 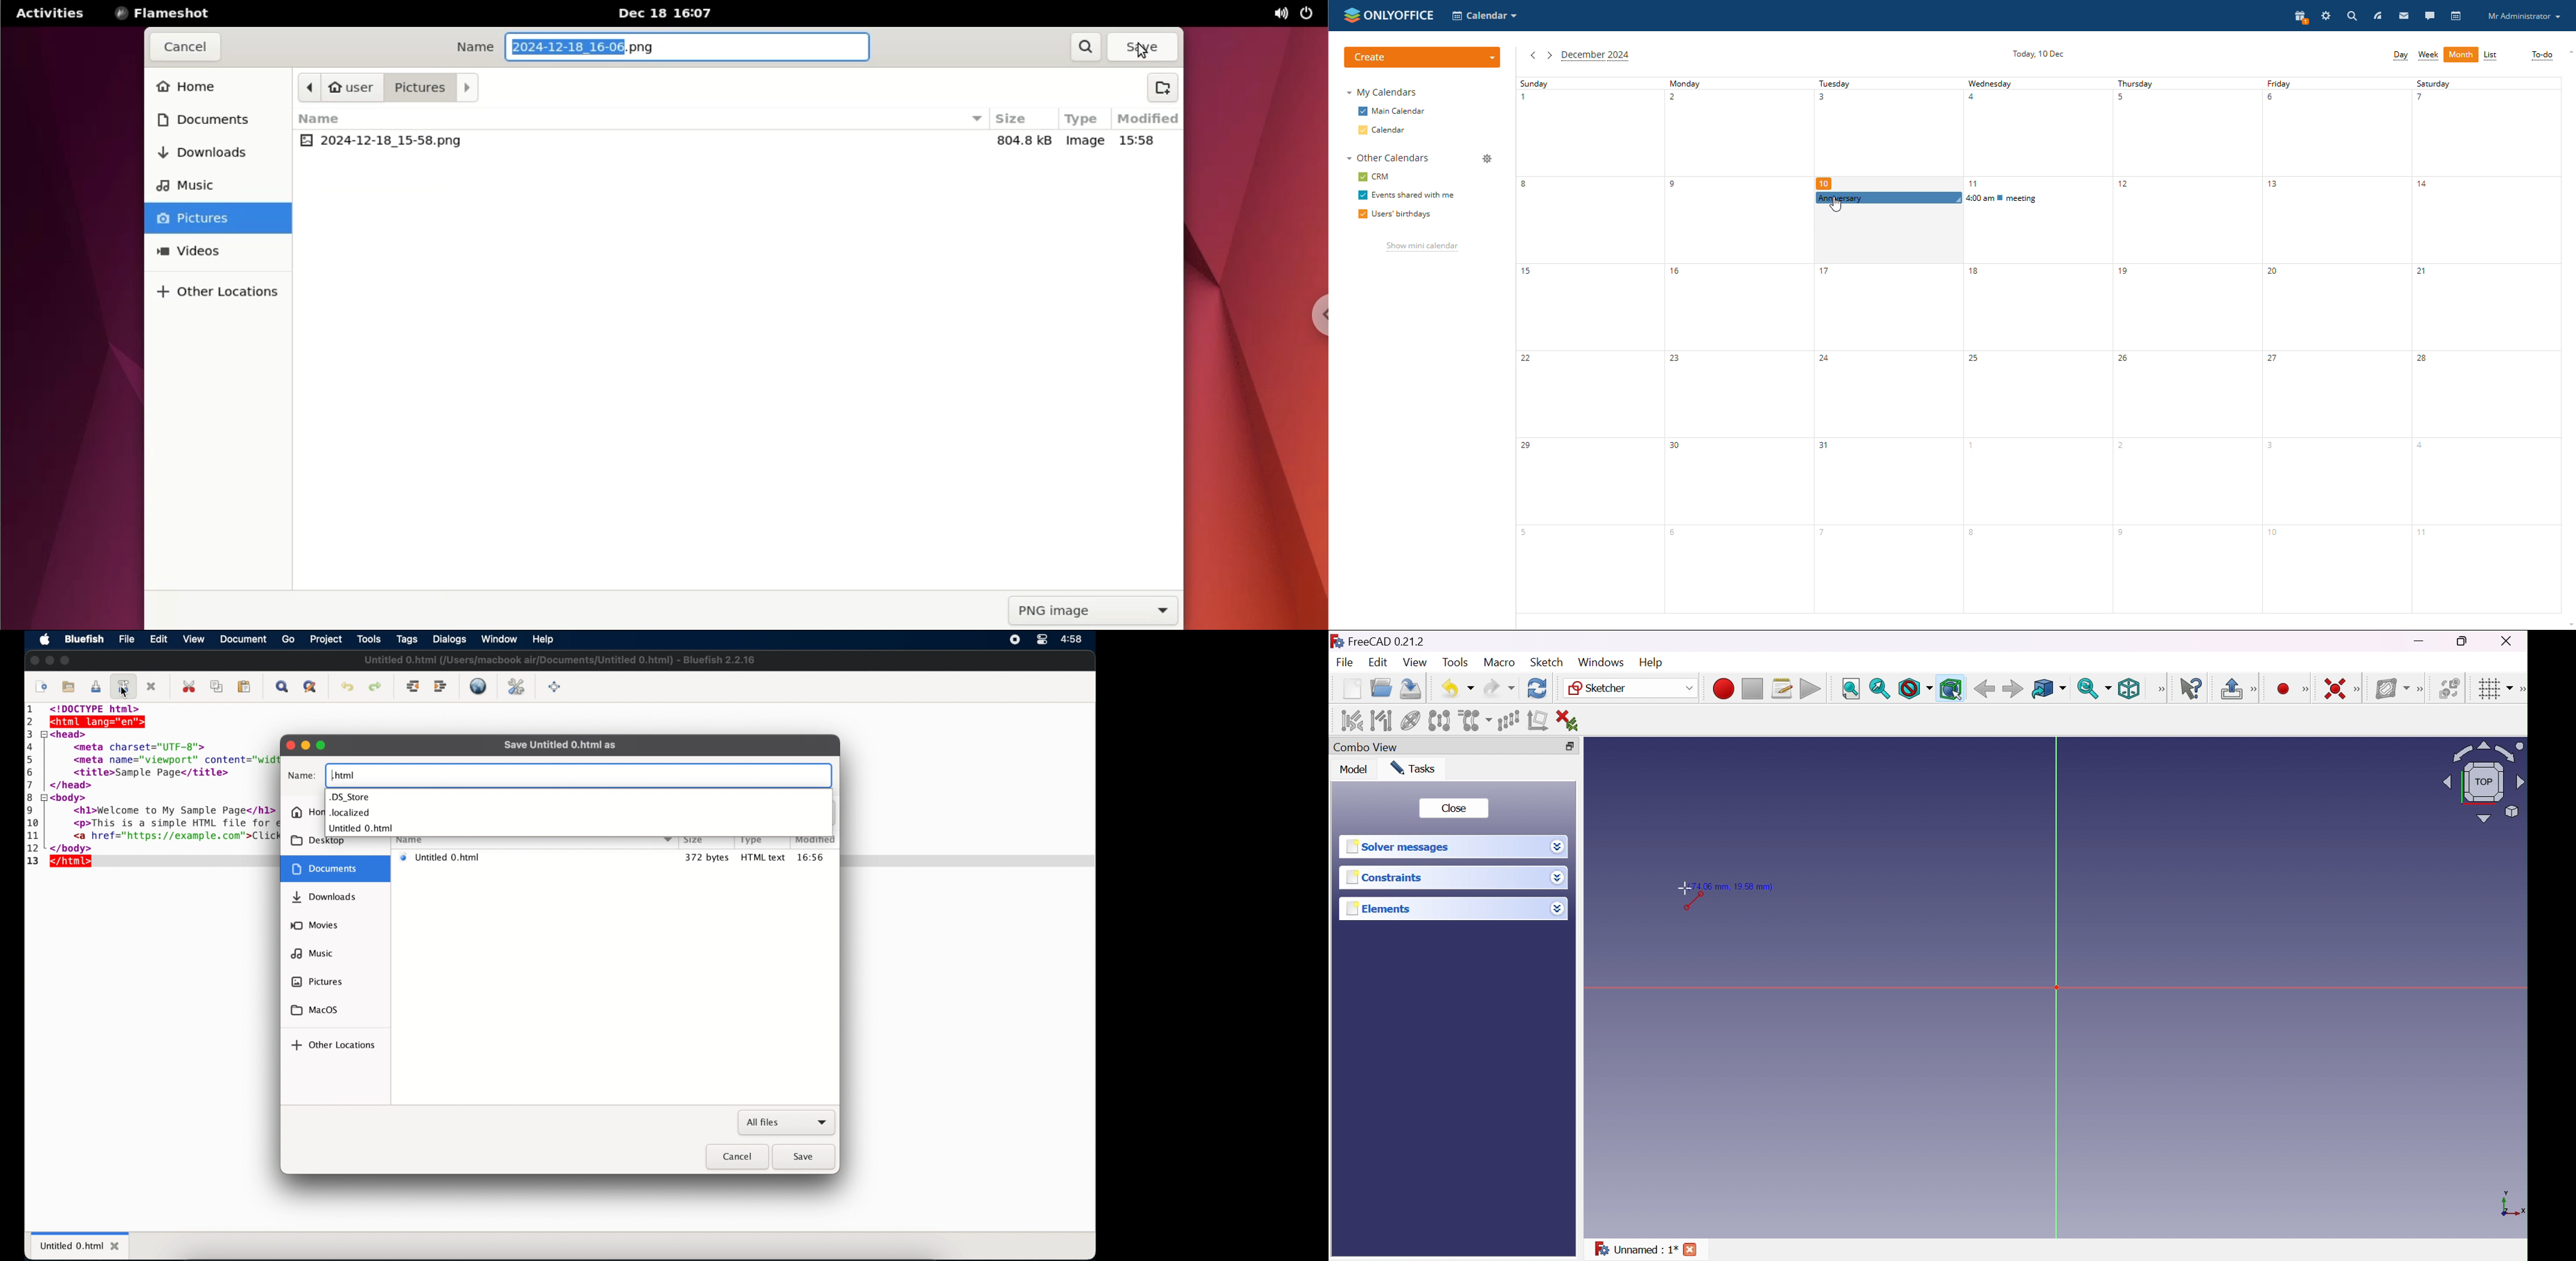 I want to click on undo, so click(x=347, y=687).